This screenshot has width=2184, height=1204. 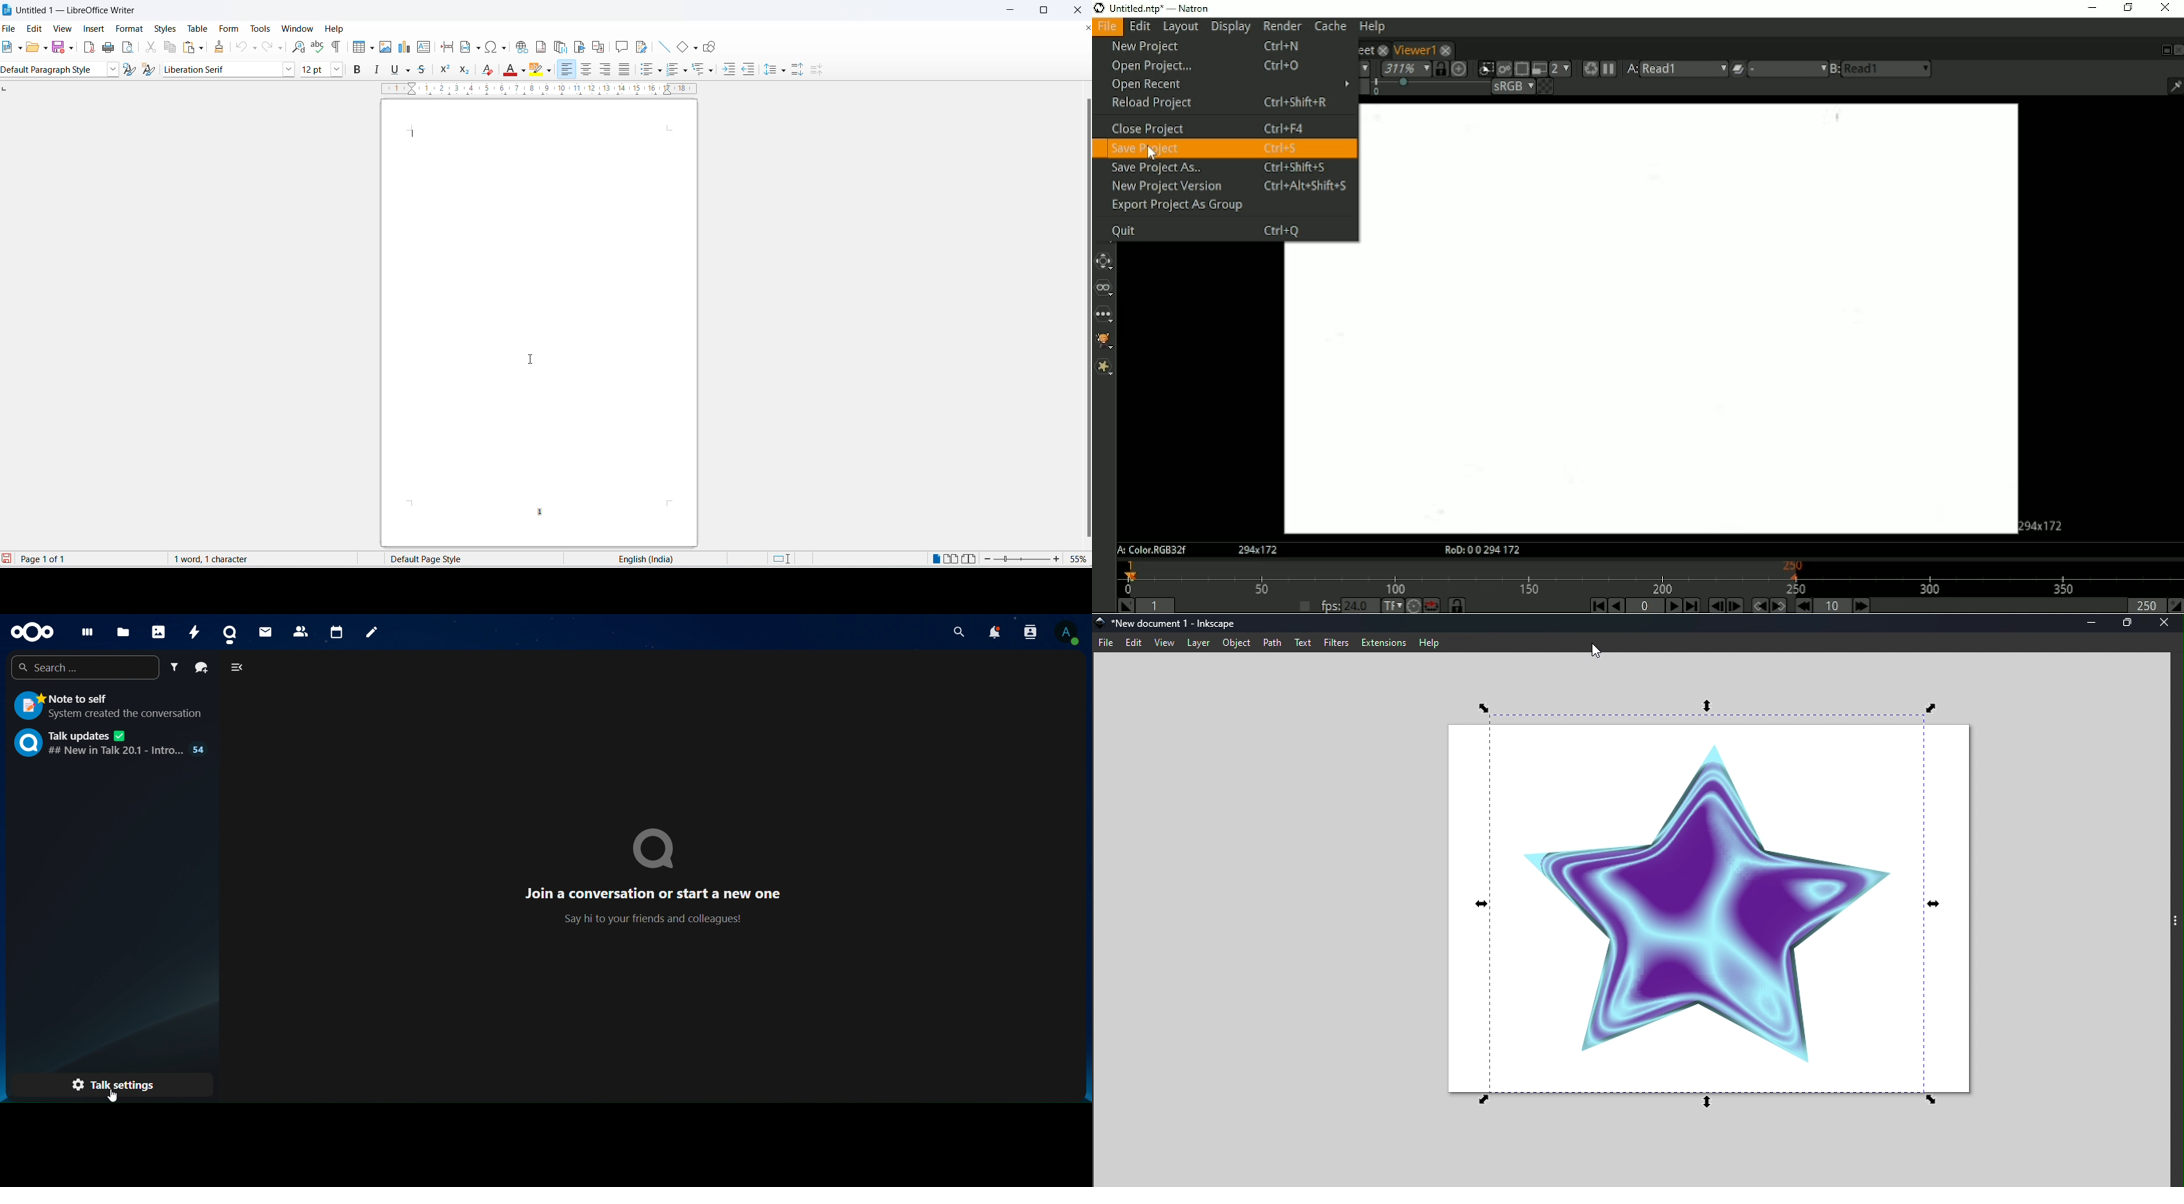 What do you see at coordinates (748, 70) in the screenshot?
I see `decrease indent` at bounding box center [748, 70].